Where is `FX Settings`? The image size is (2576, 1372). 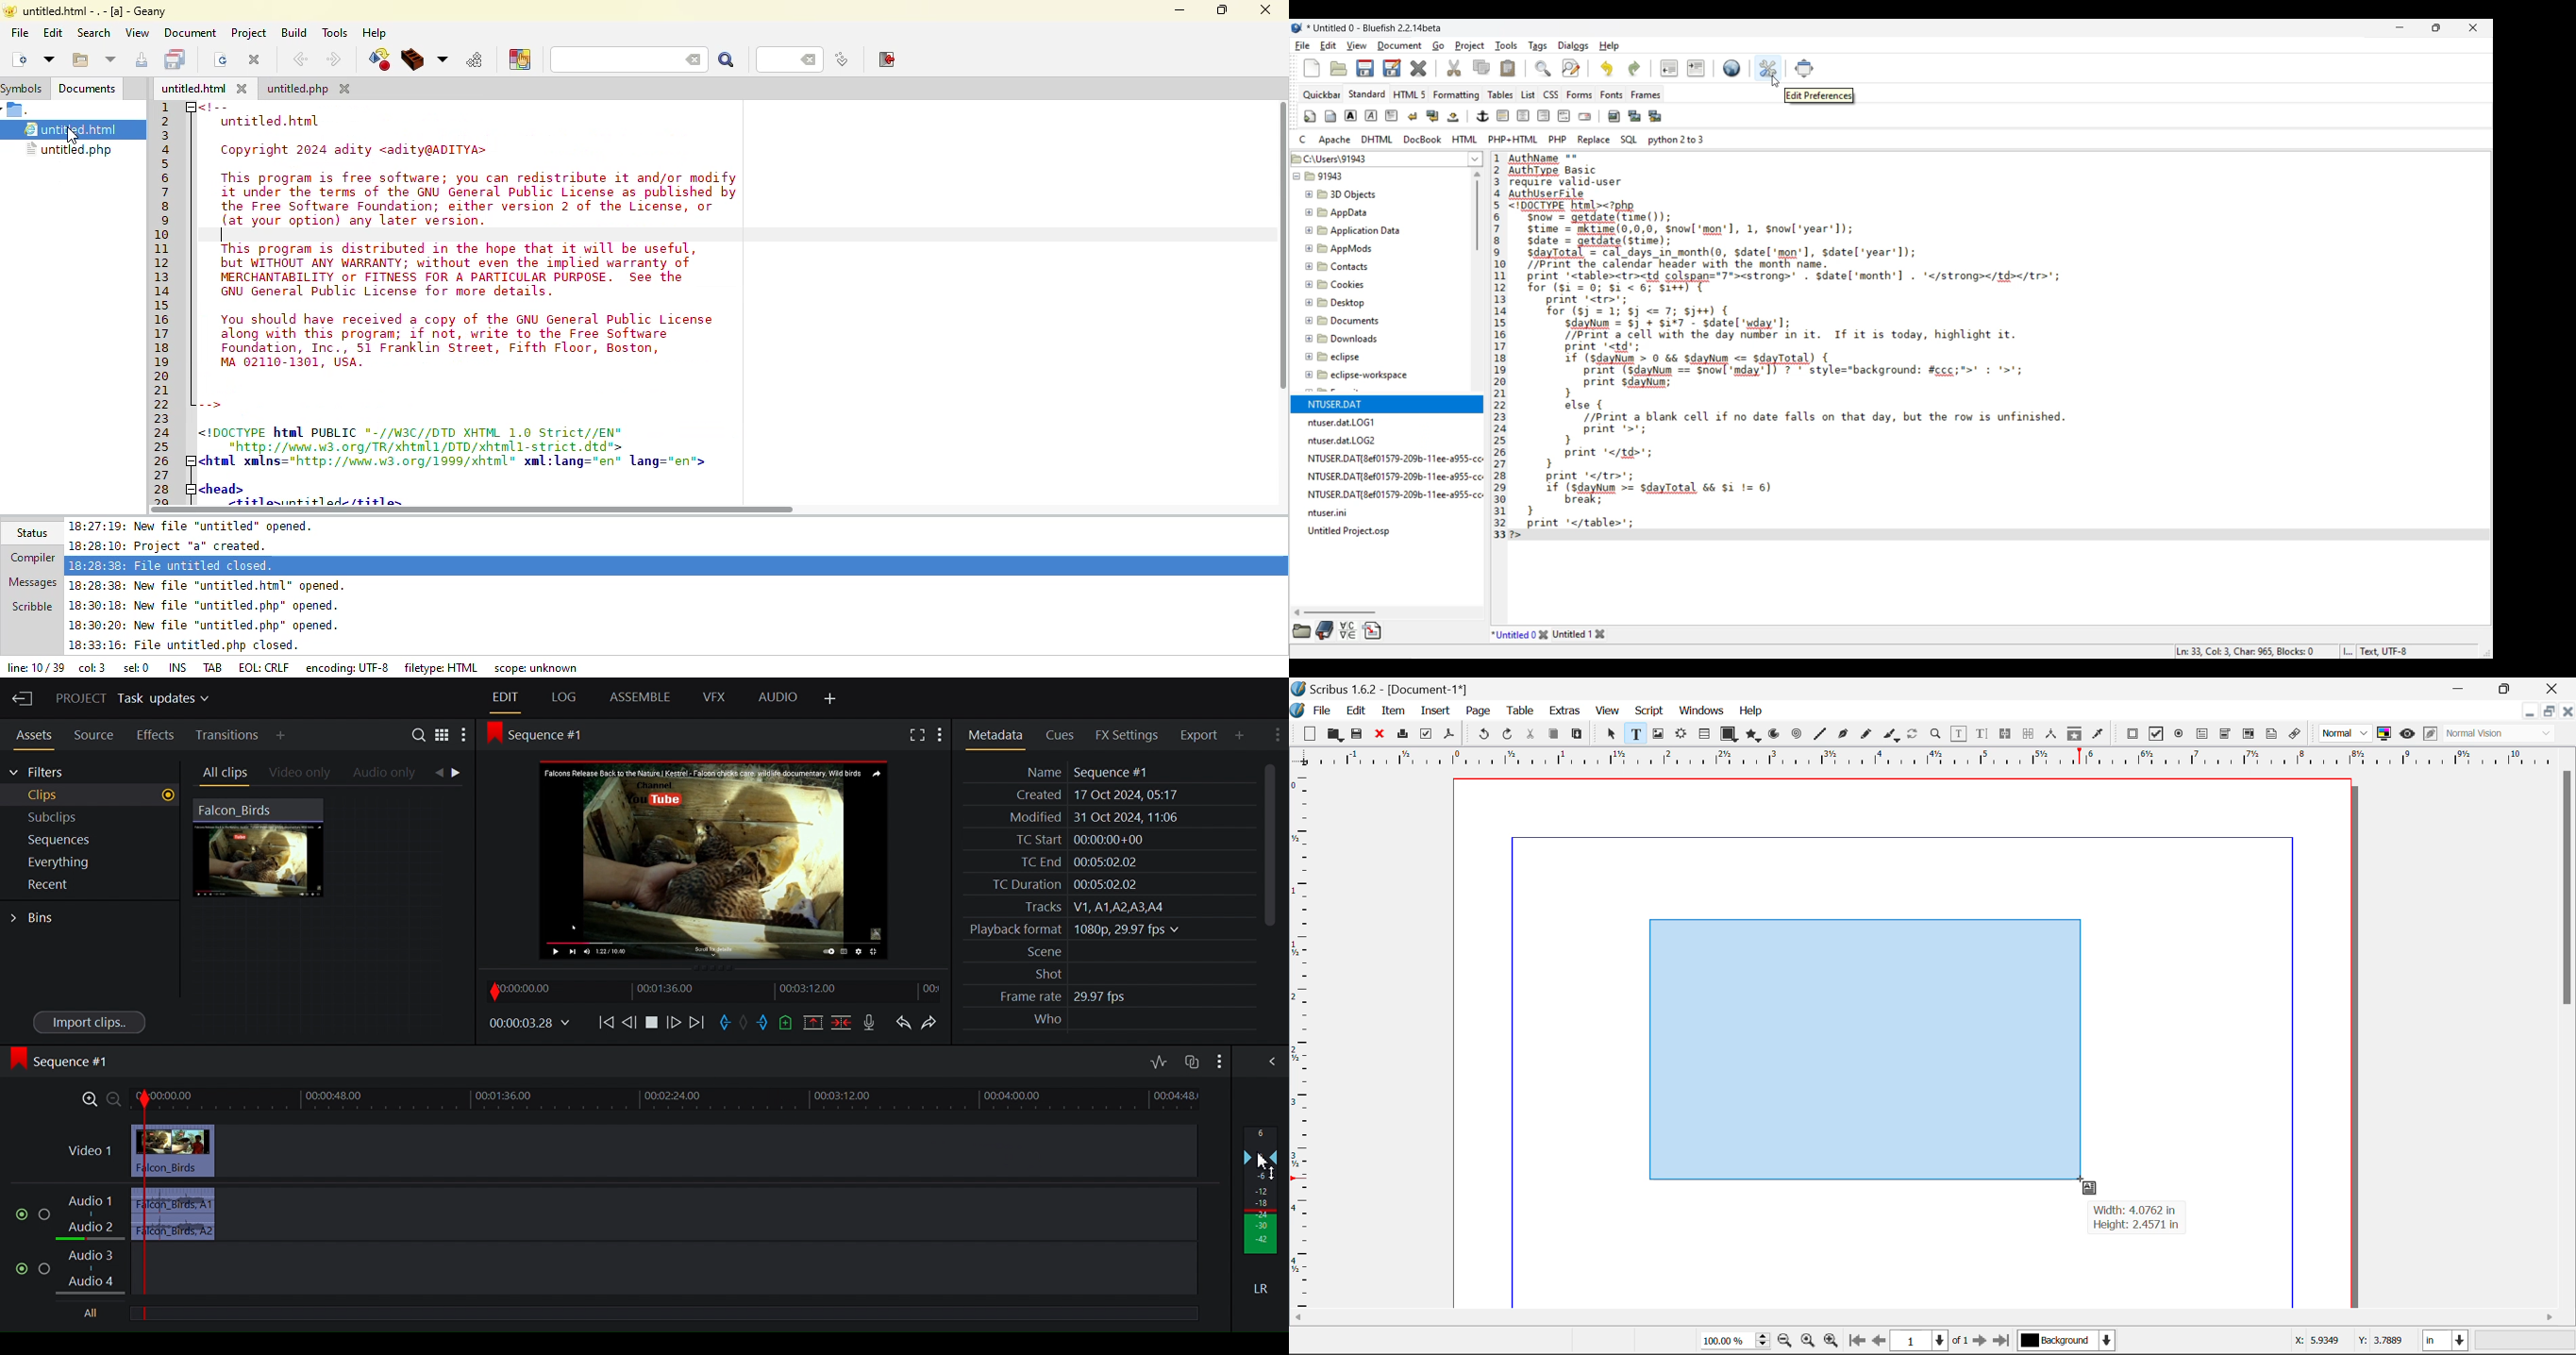
FX Settings is located at coordinates (1125, 734).